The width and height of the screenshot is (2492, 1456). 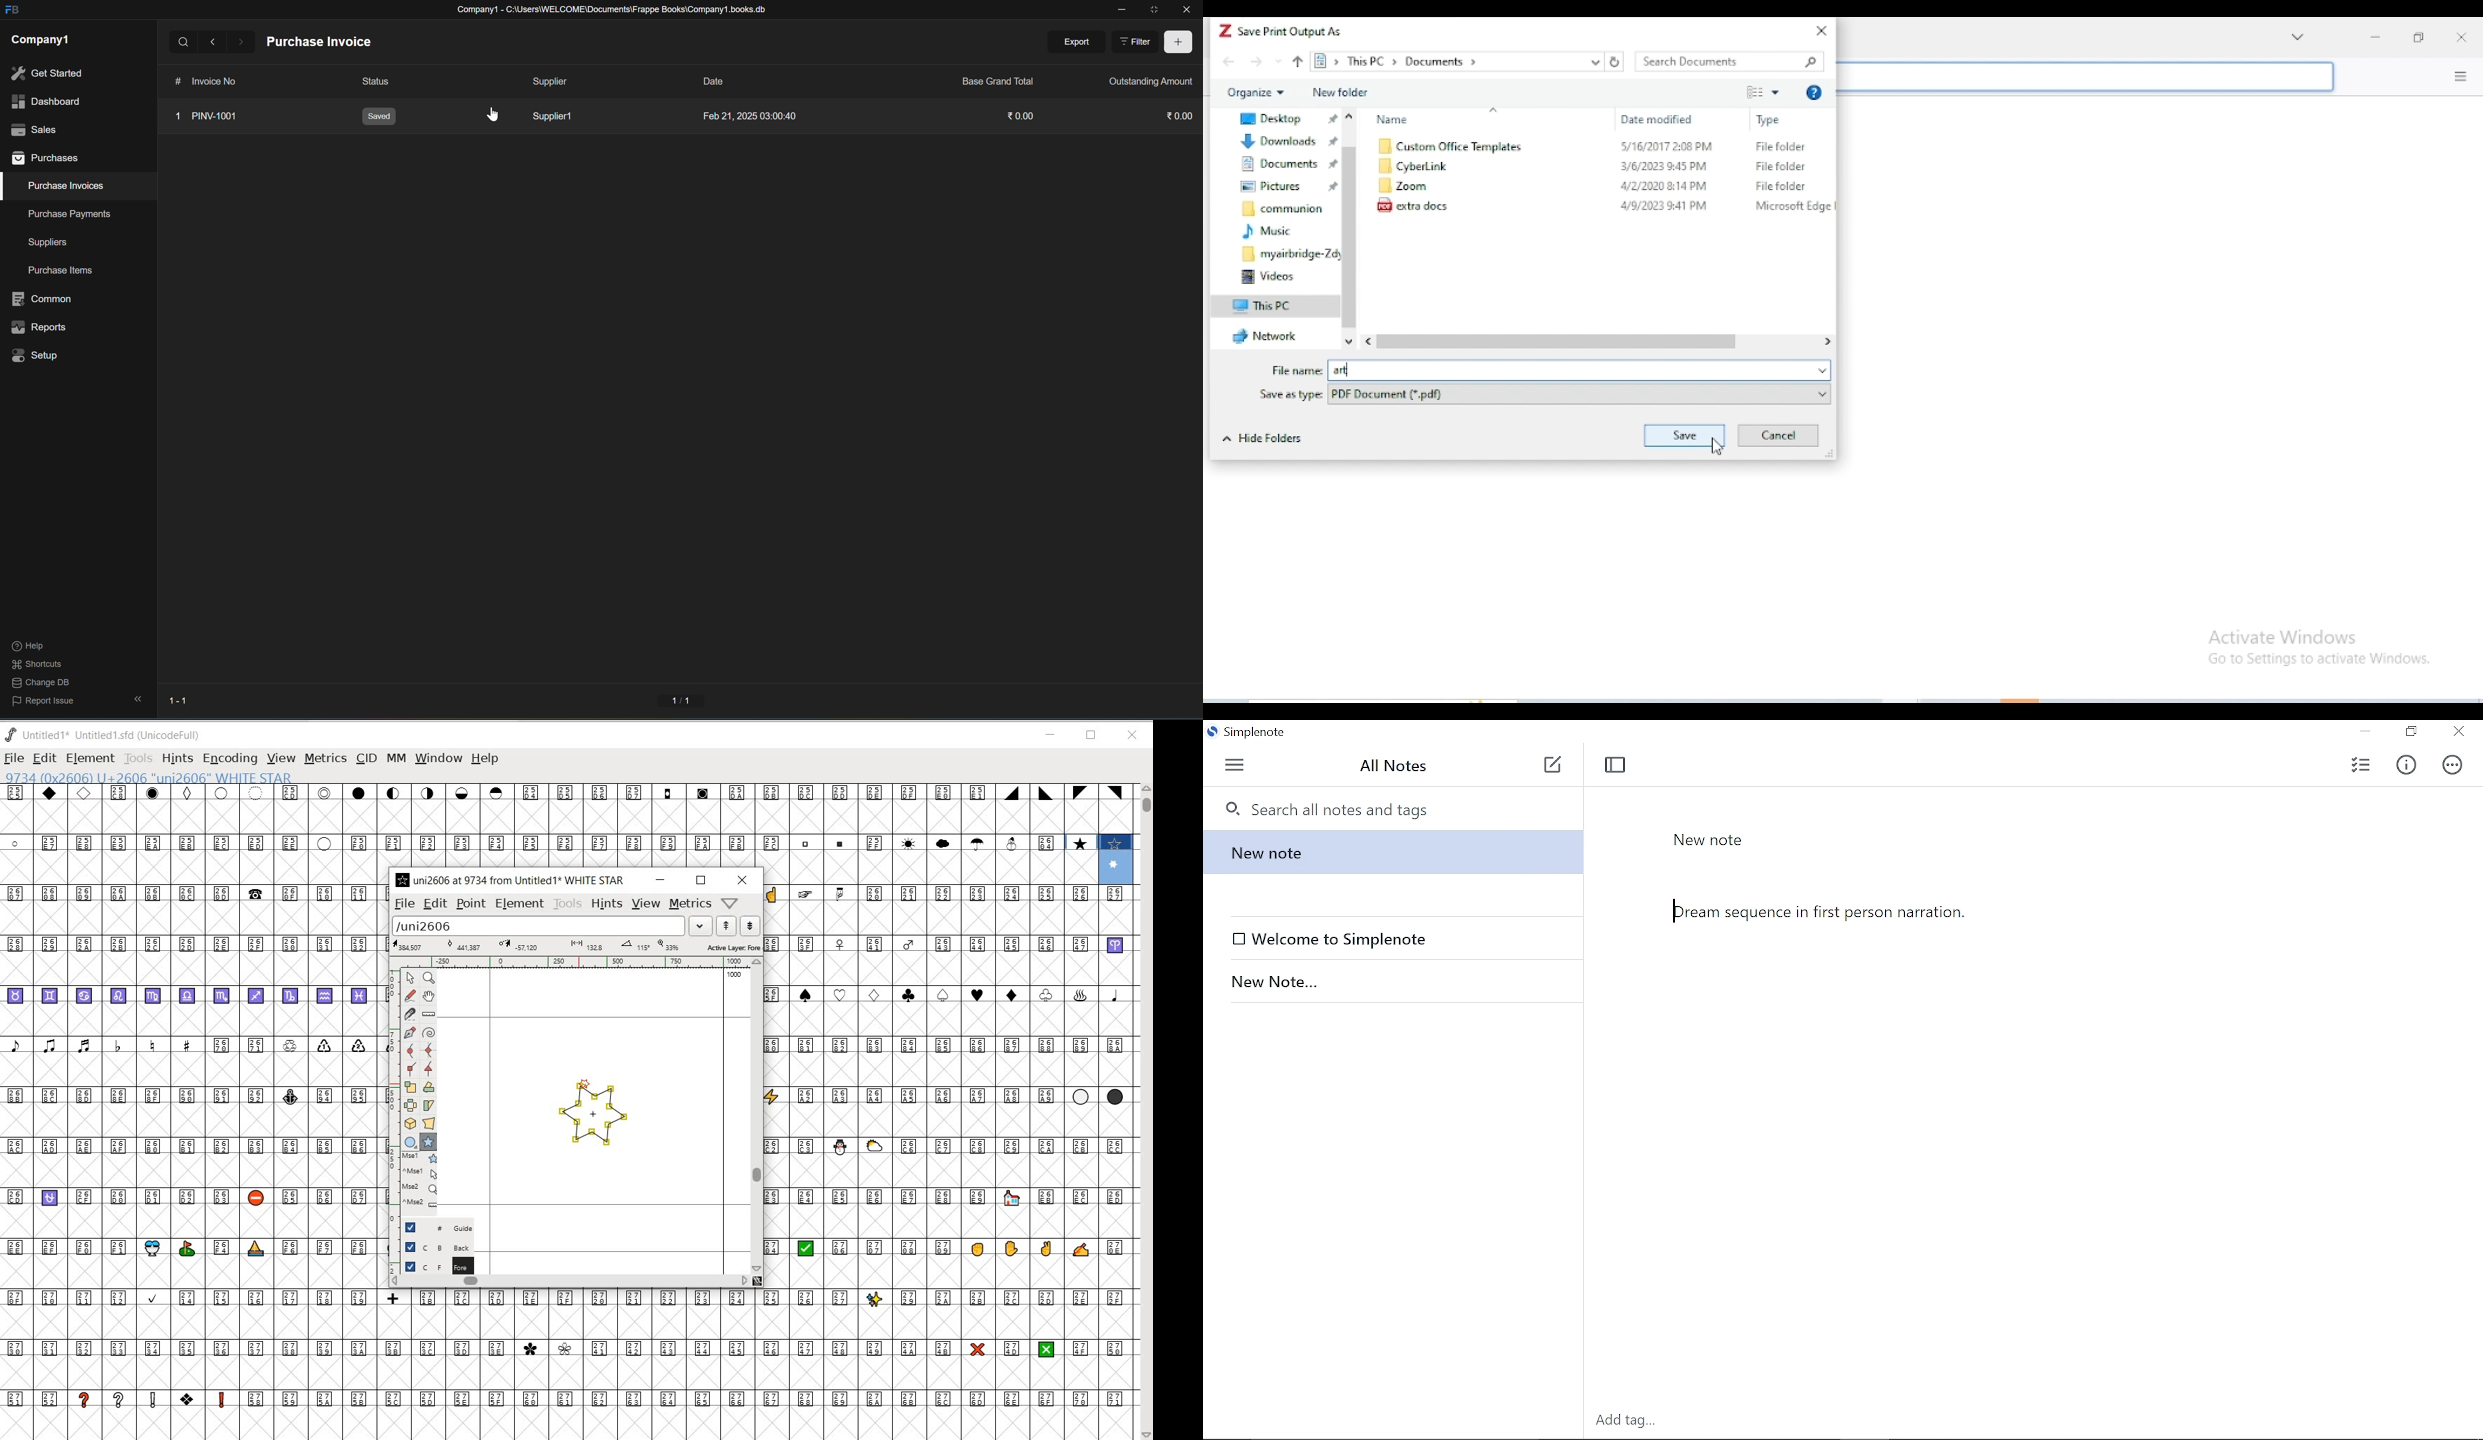 What do you see at coordinates (1093, 736) in the screenshot?
I see `RESTORE` at bounding box center [1093, 736].